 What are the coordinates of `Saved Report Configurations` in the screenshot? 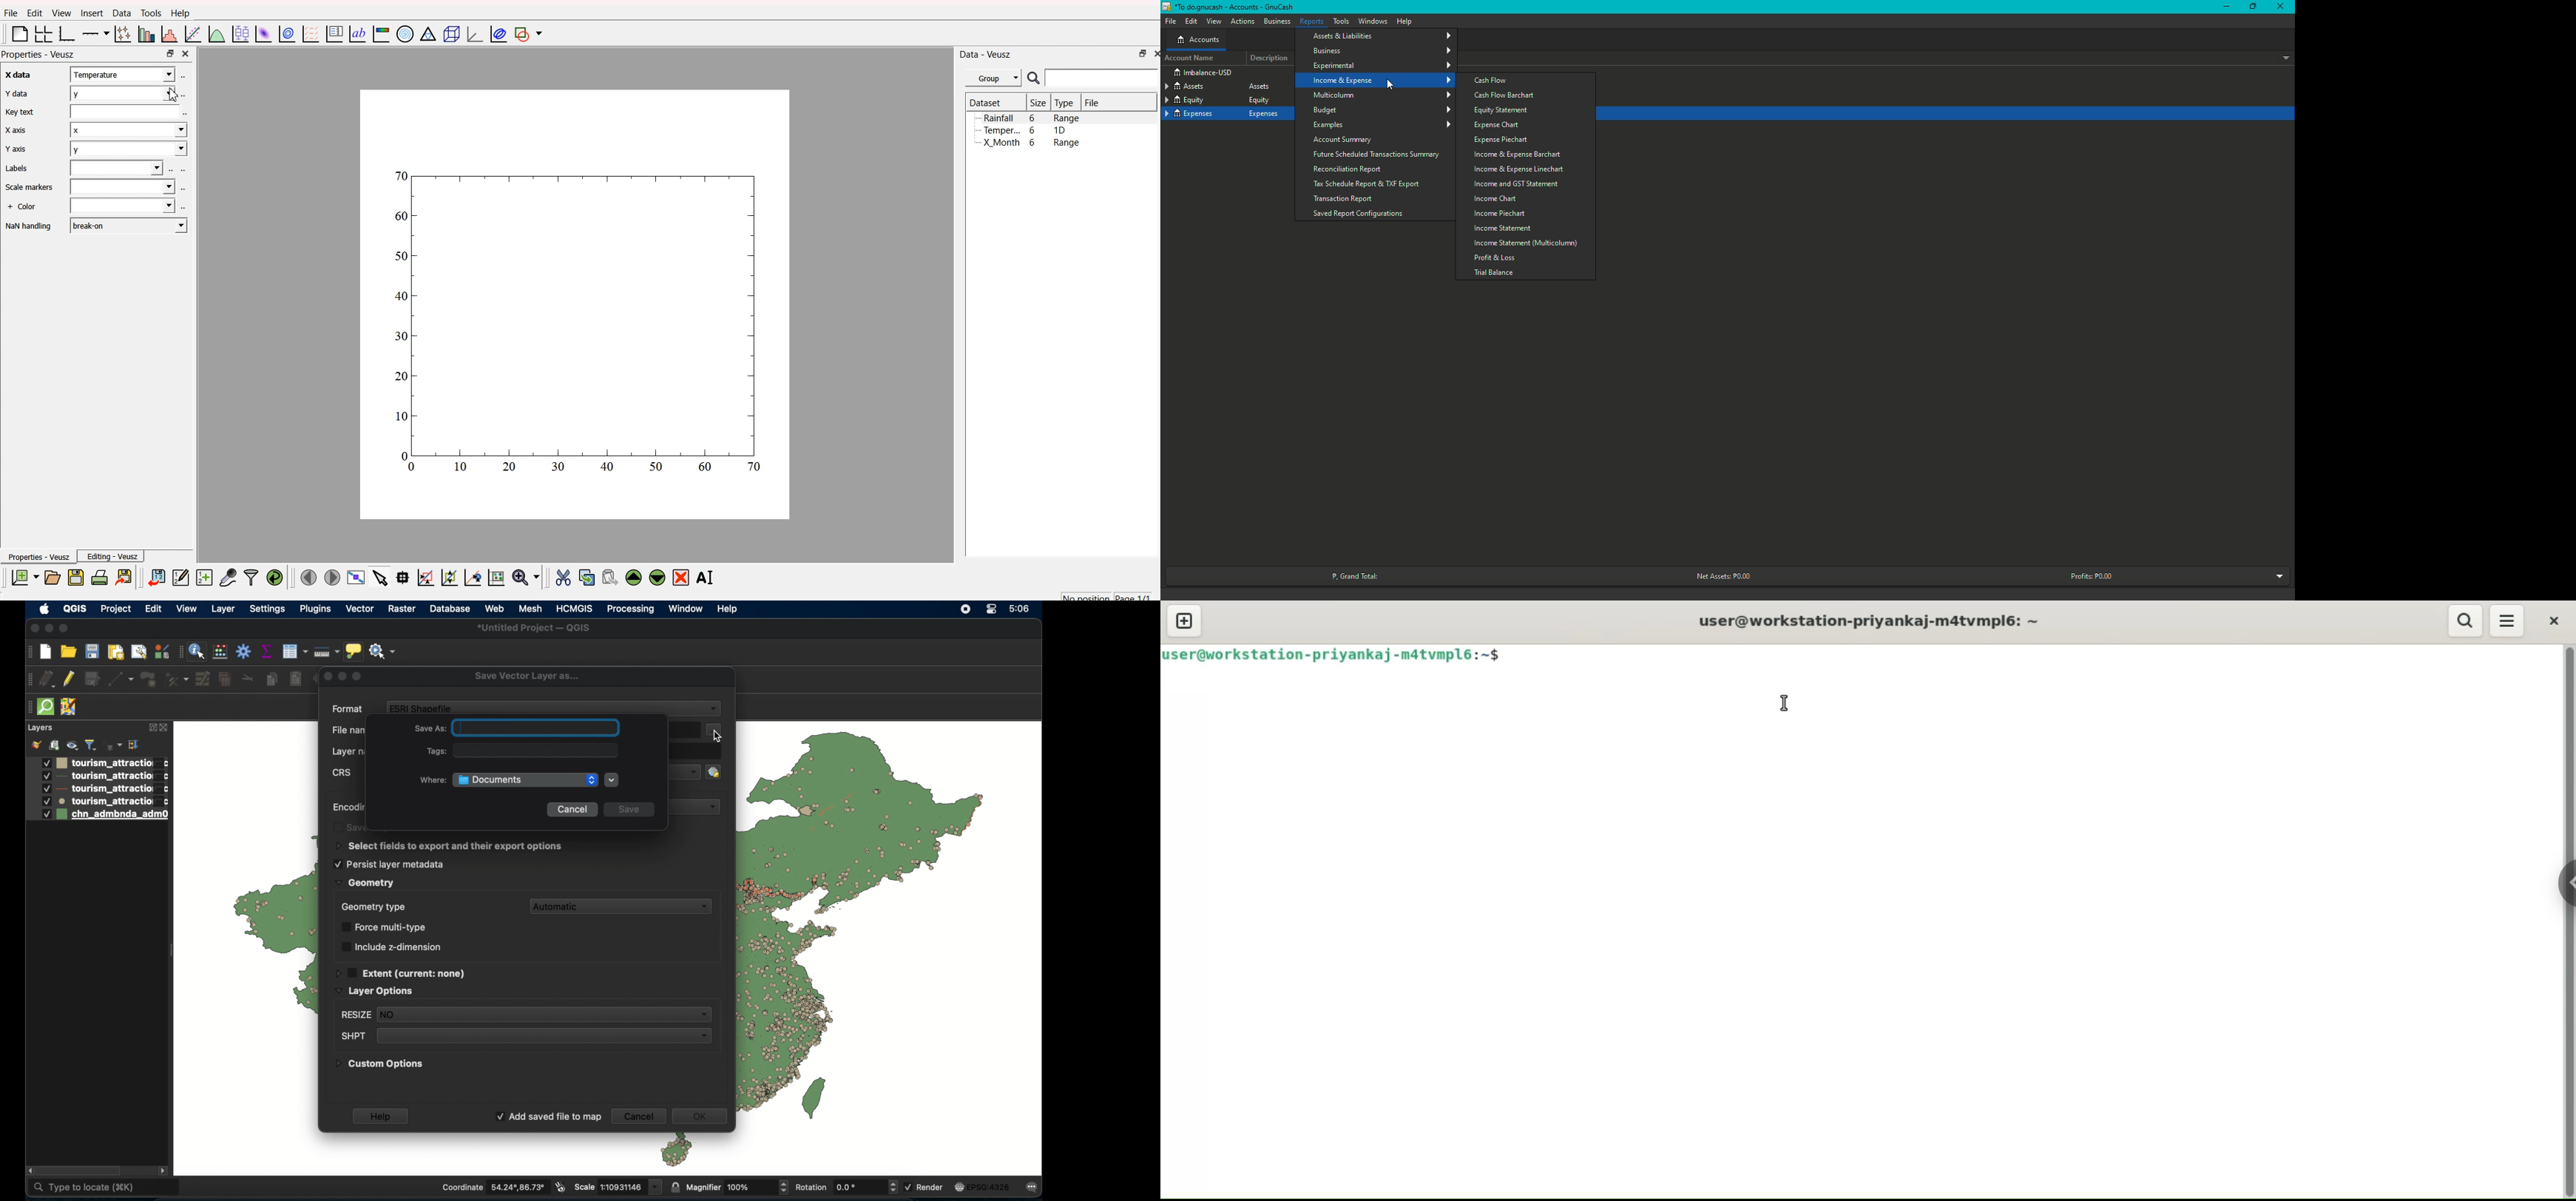 It's located at (1359, 212).